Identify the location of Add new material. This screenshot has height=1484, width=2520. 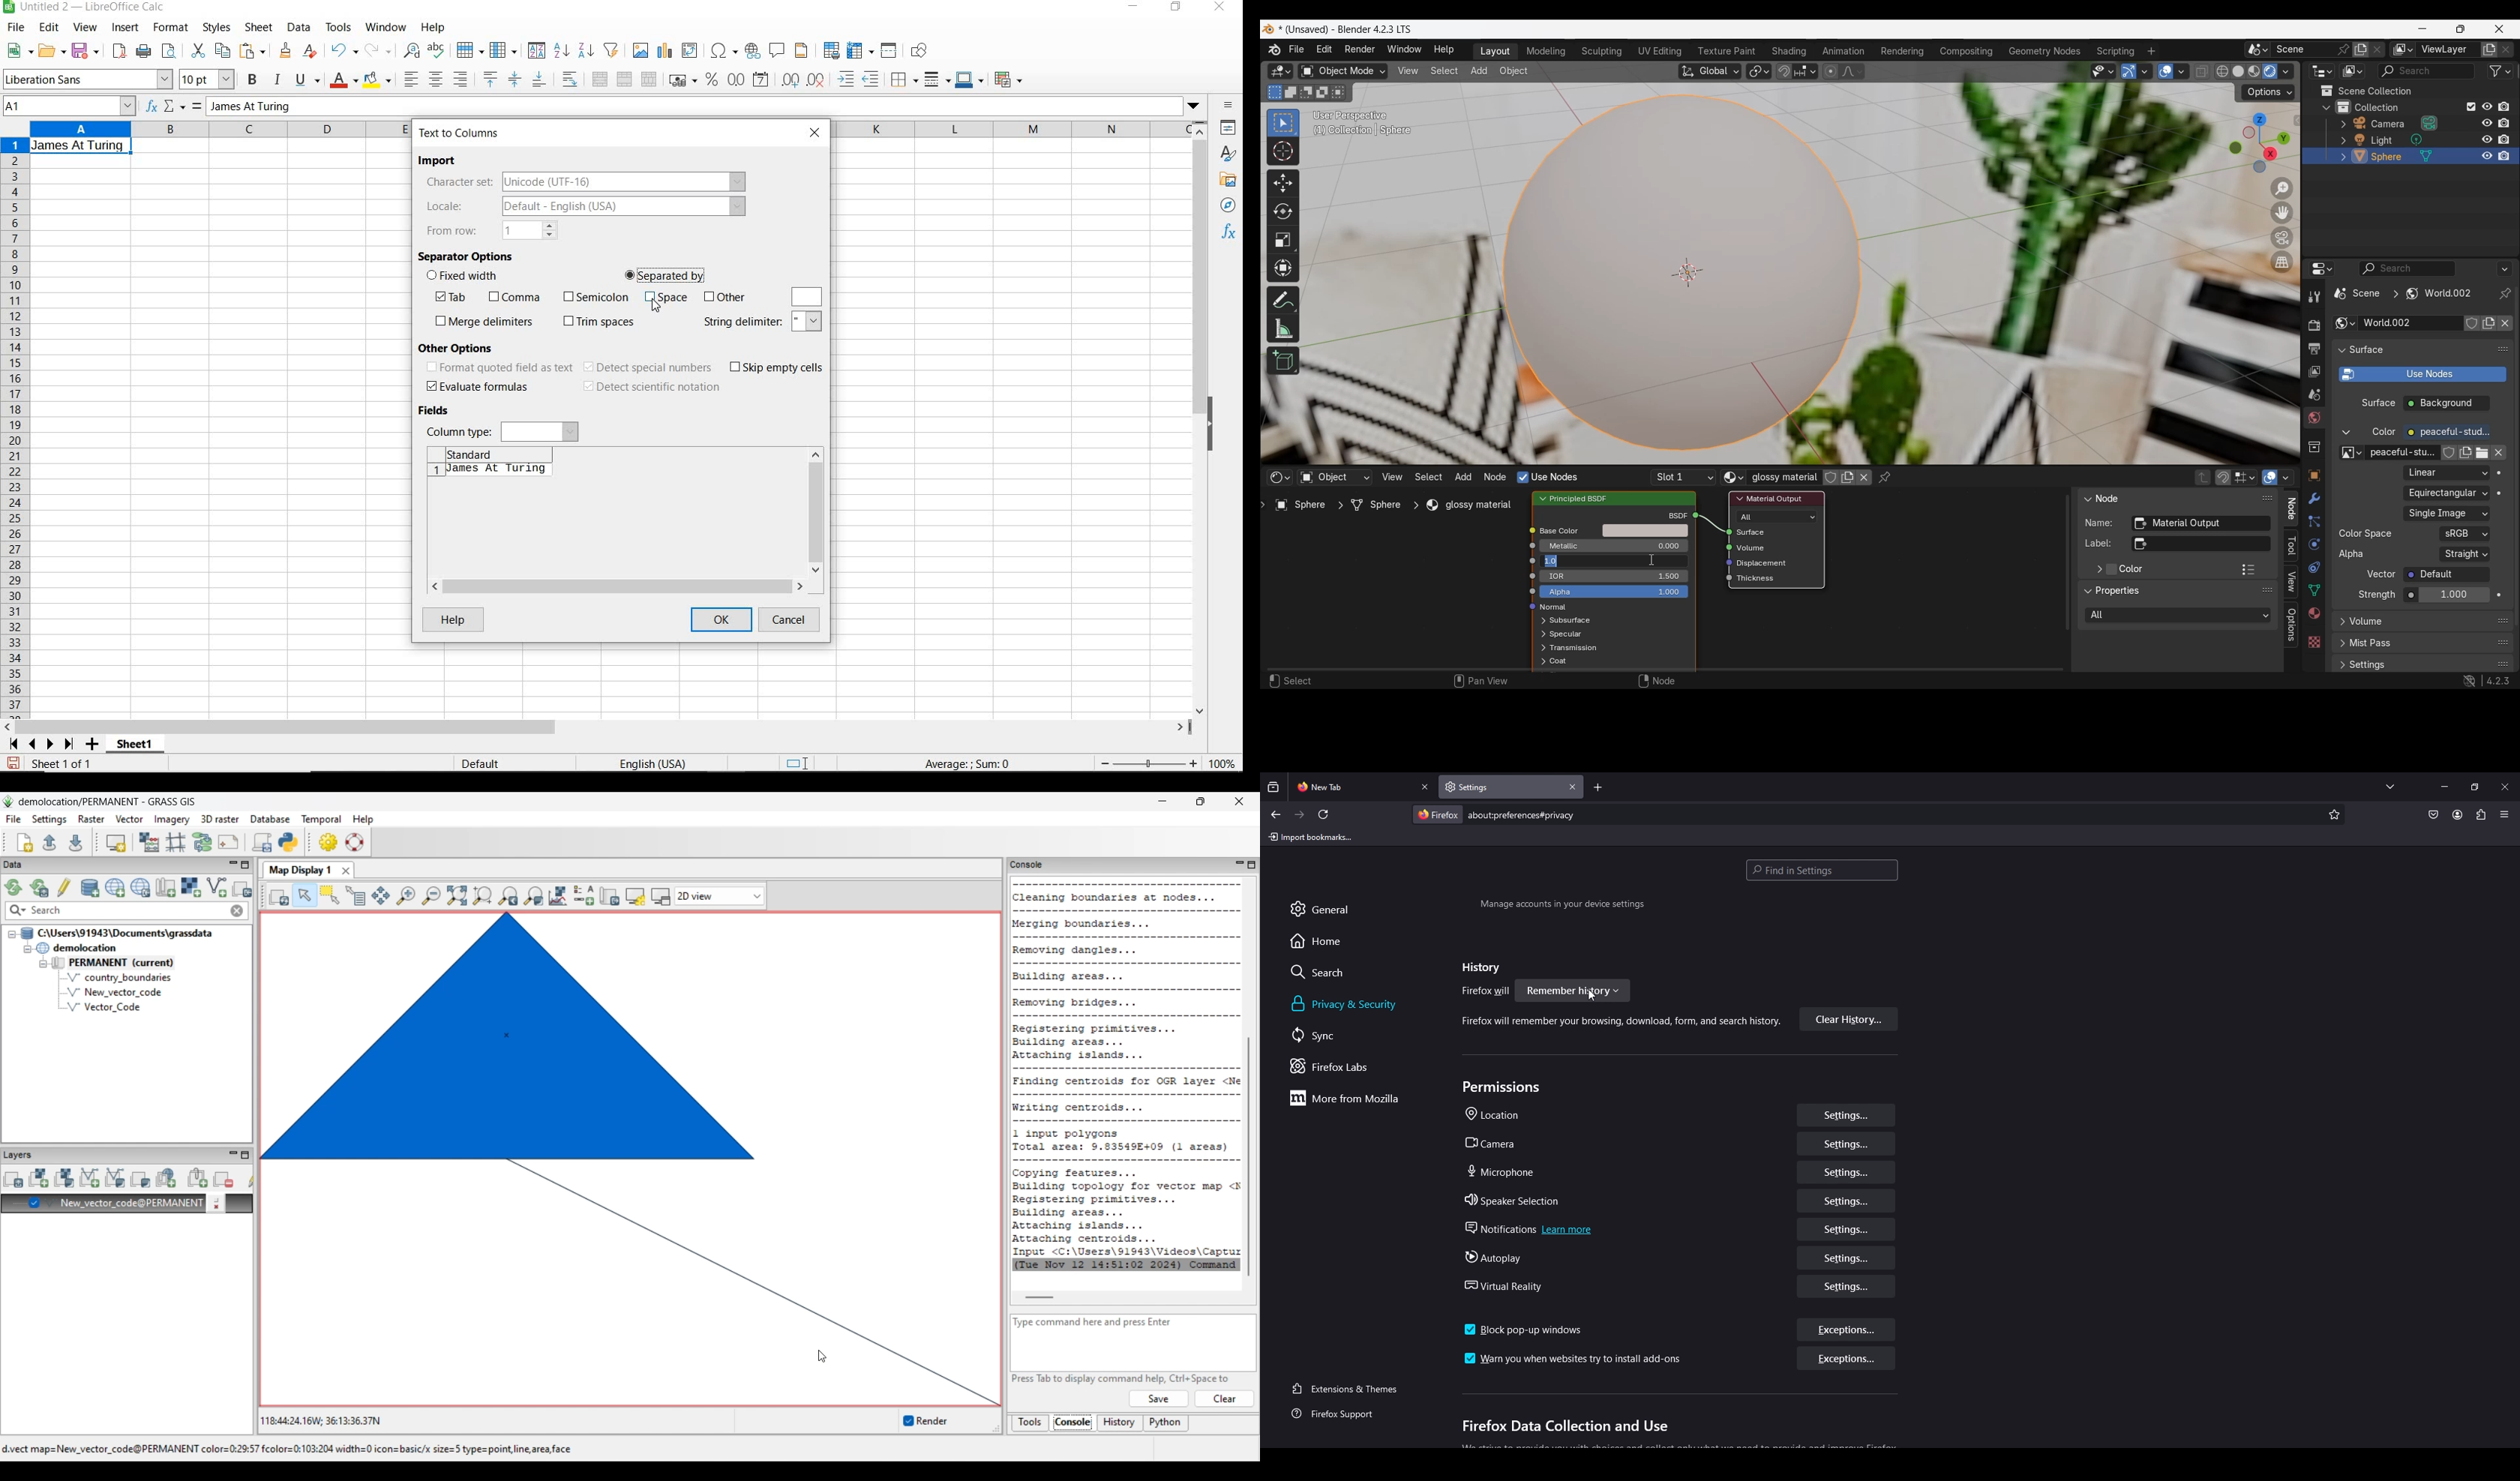
(1847, 477).